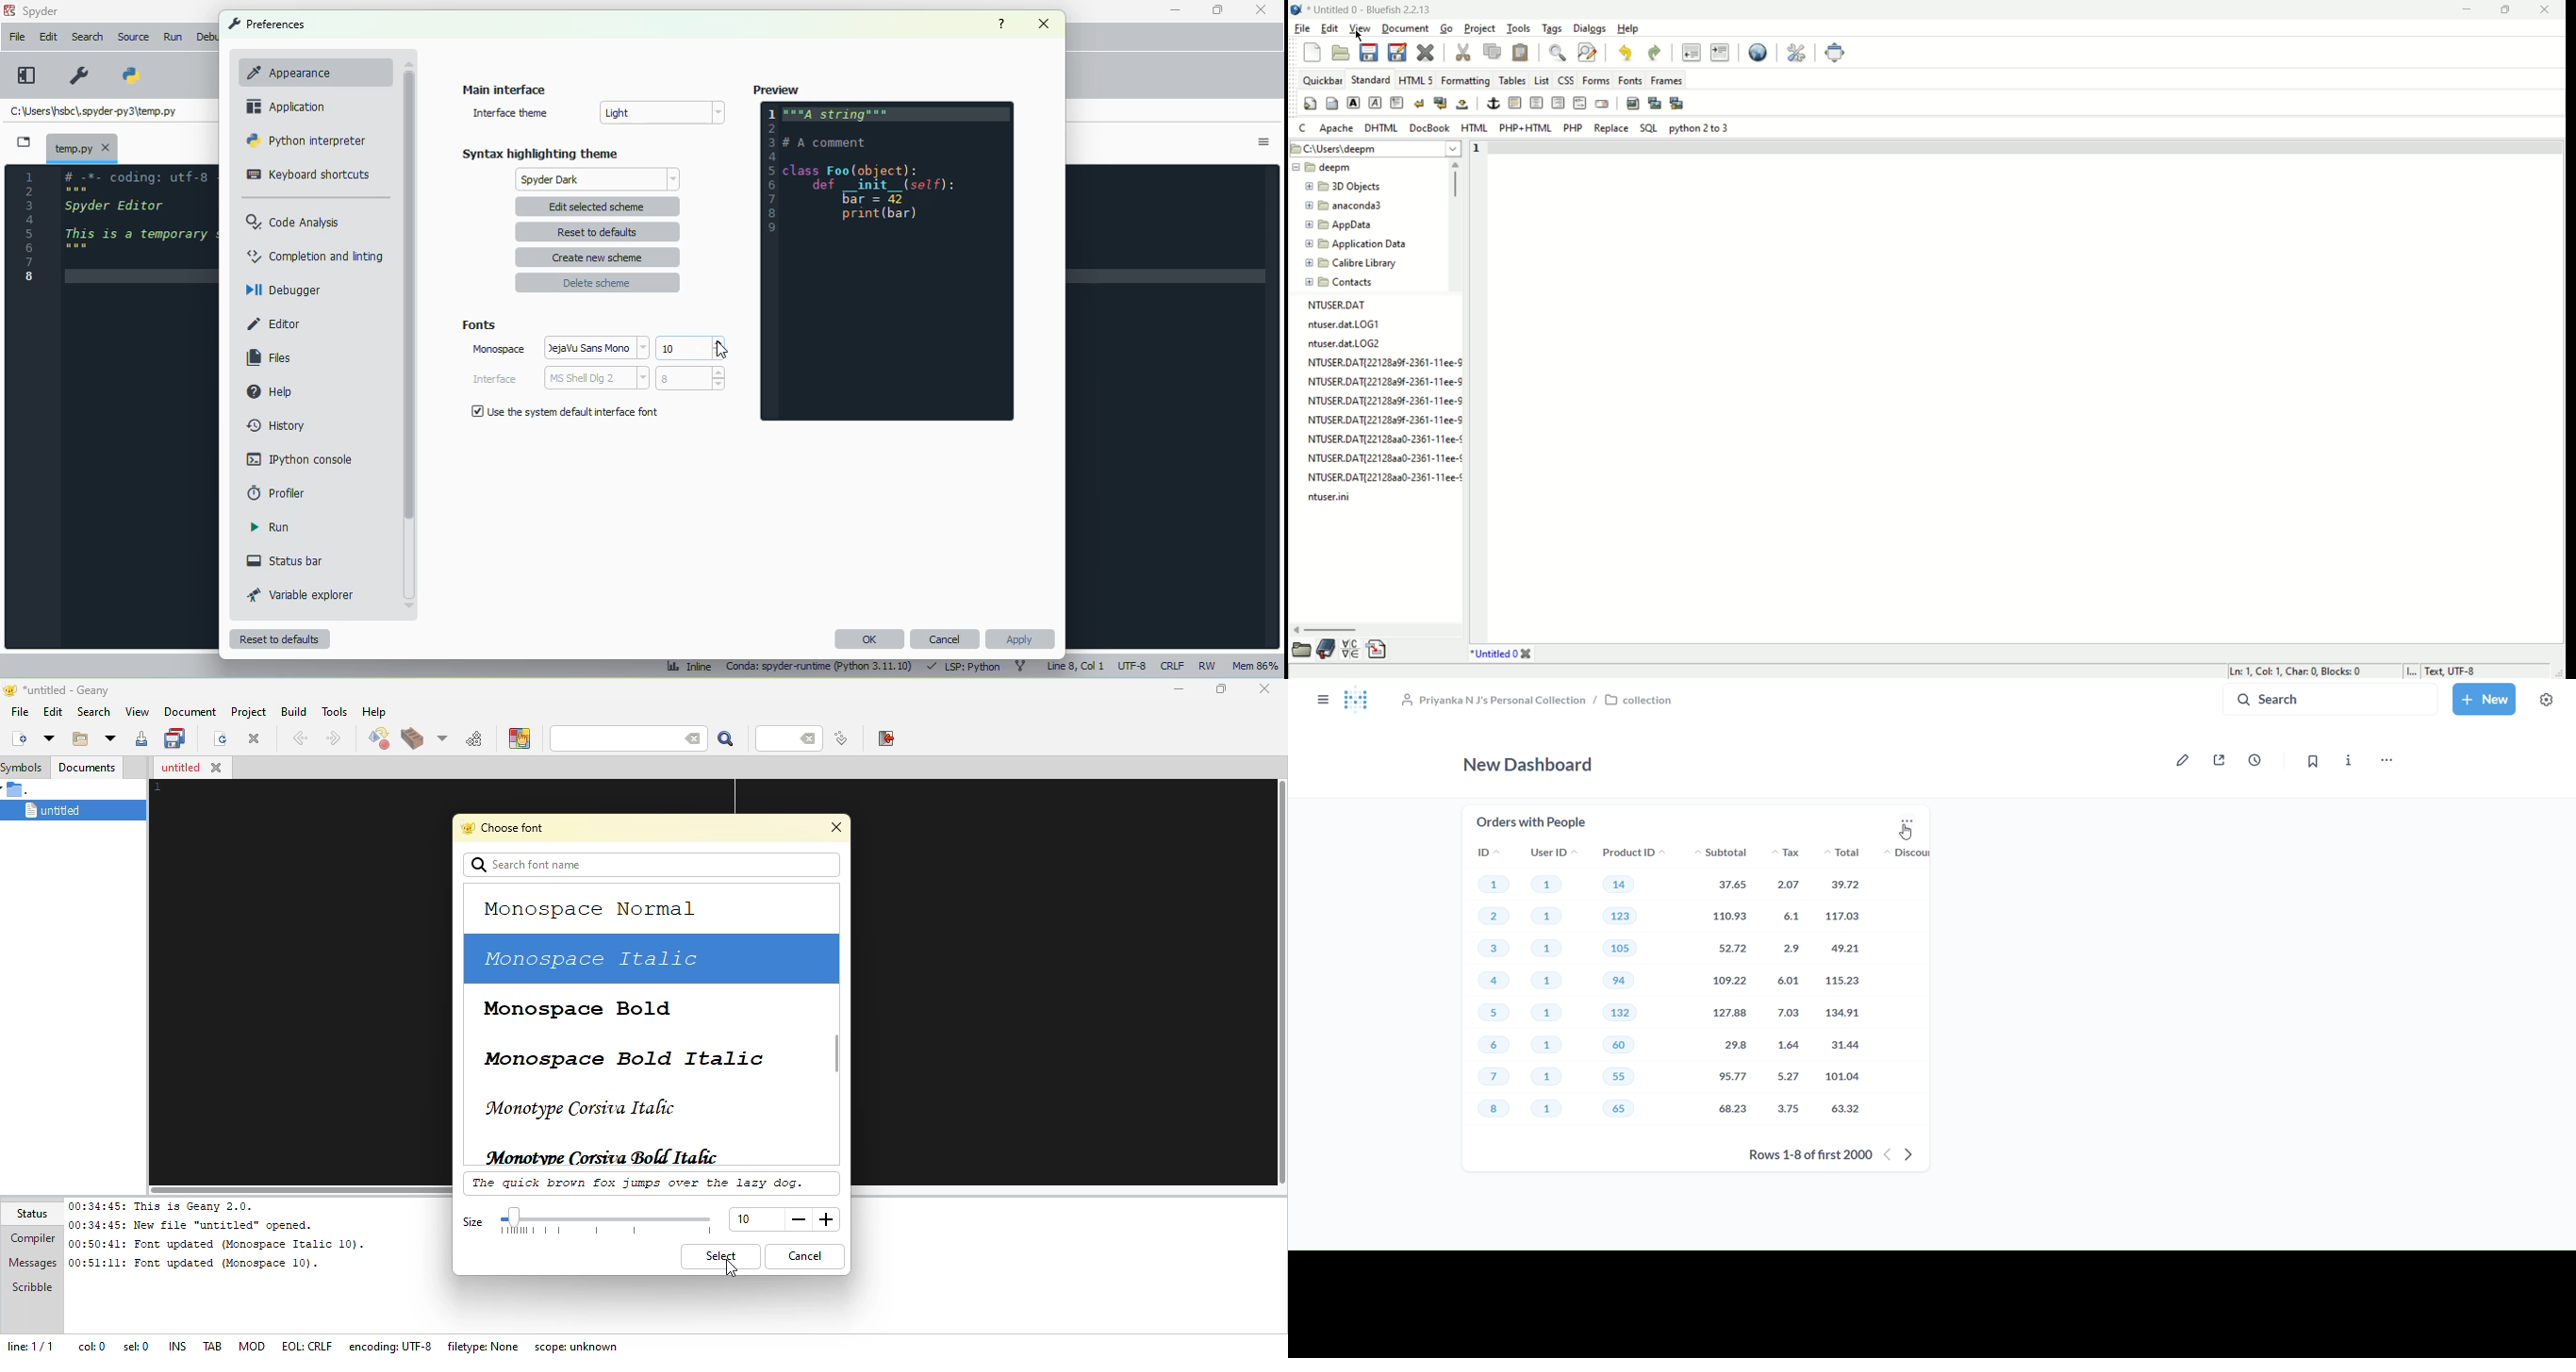 This screenshot has height=1372, width=2576. Describe the element at coordinates (479, 325) in the screenshot. I see `fonts` at that location.